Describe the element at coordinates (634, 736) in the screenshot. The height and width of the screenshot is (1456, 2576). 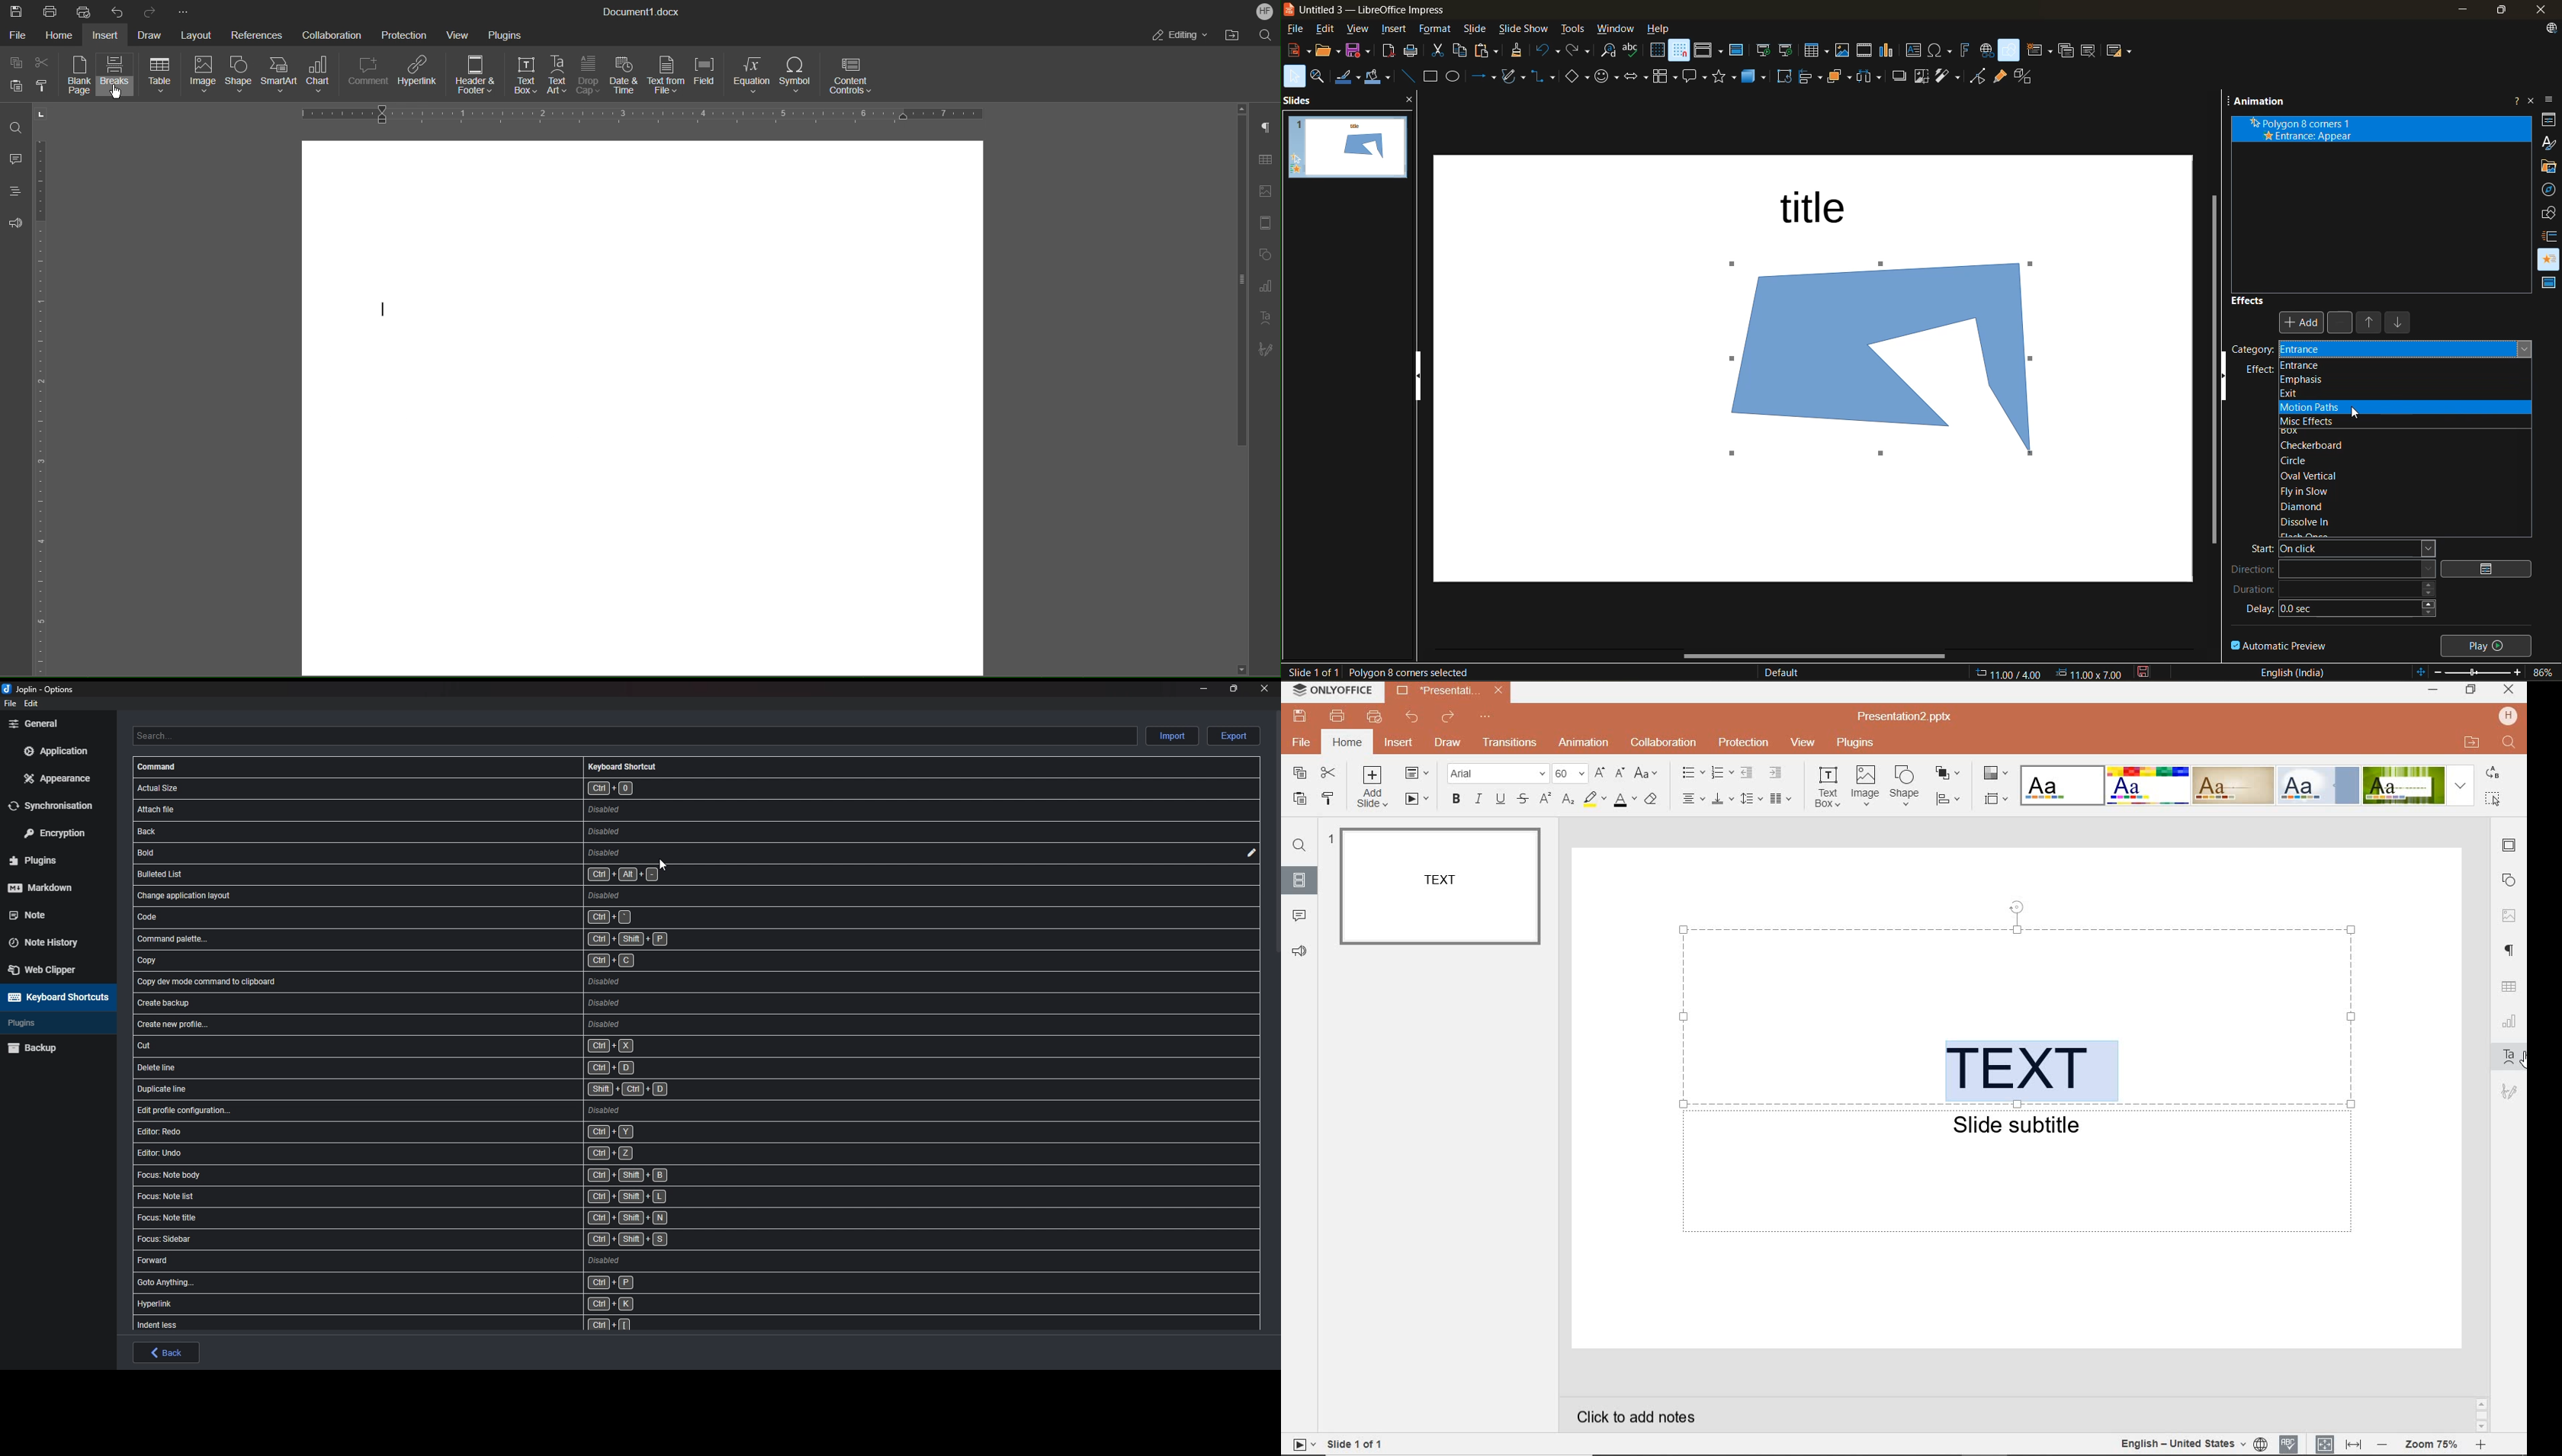
I see `Search shortcuts` at that location.